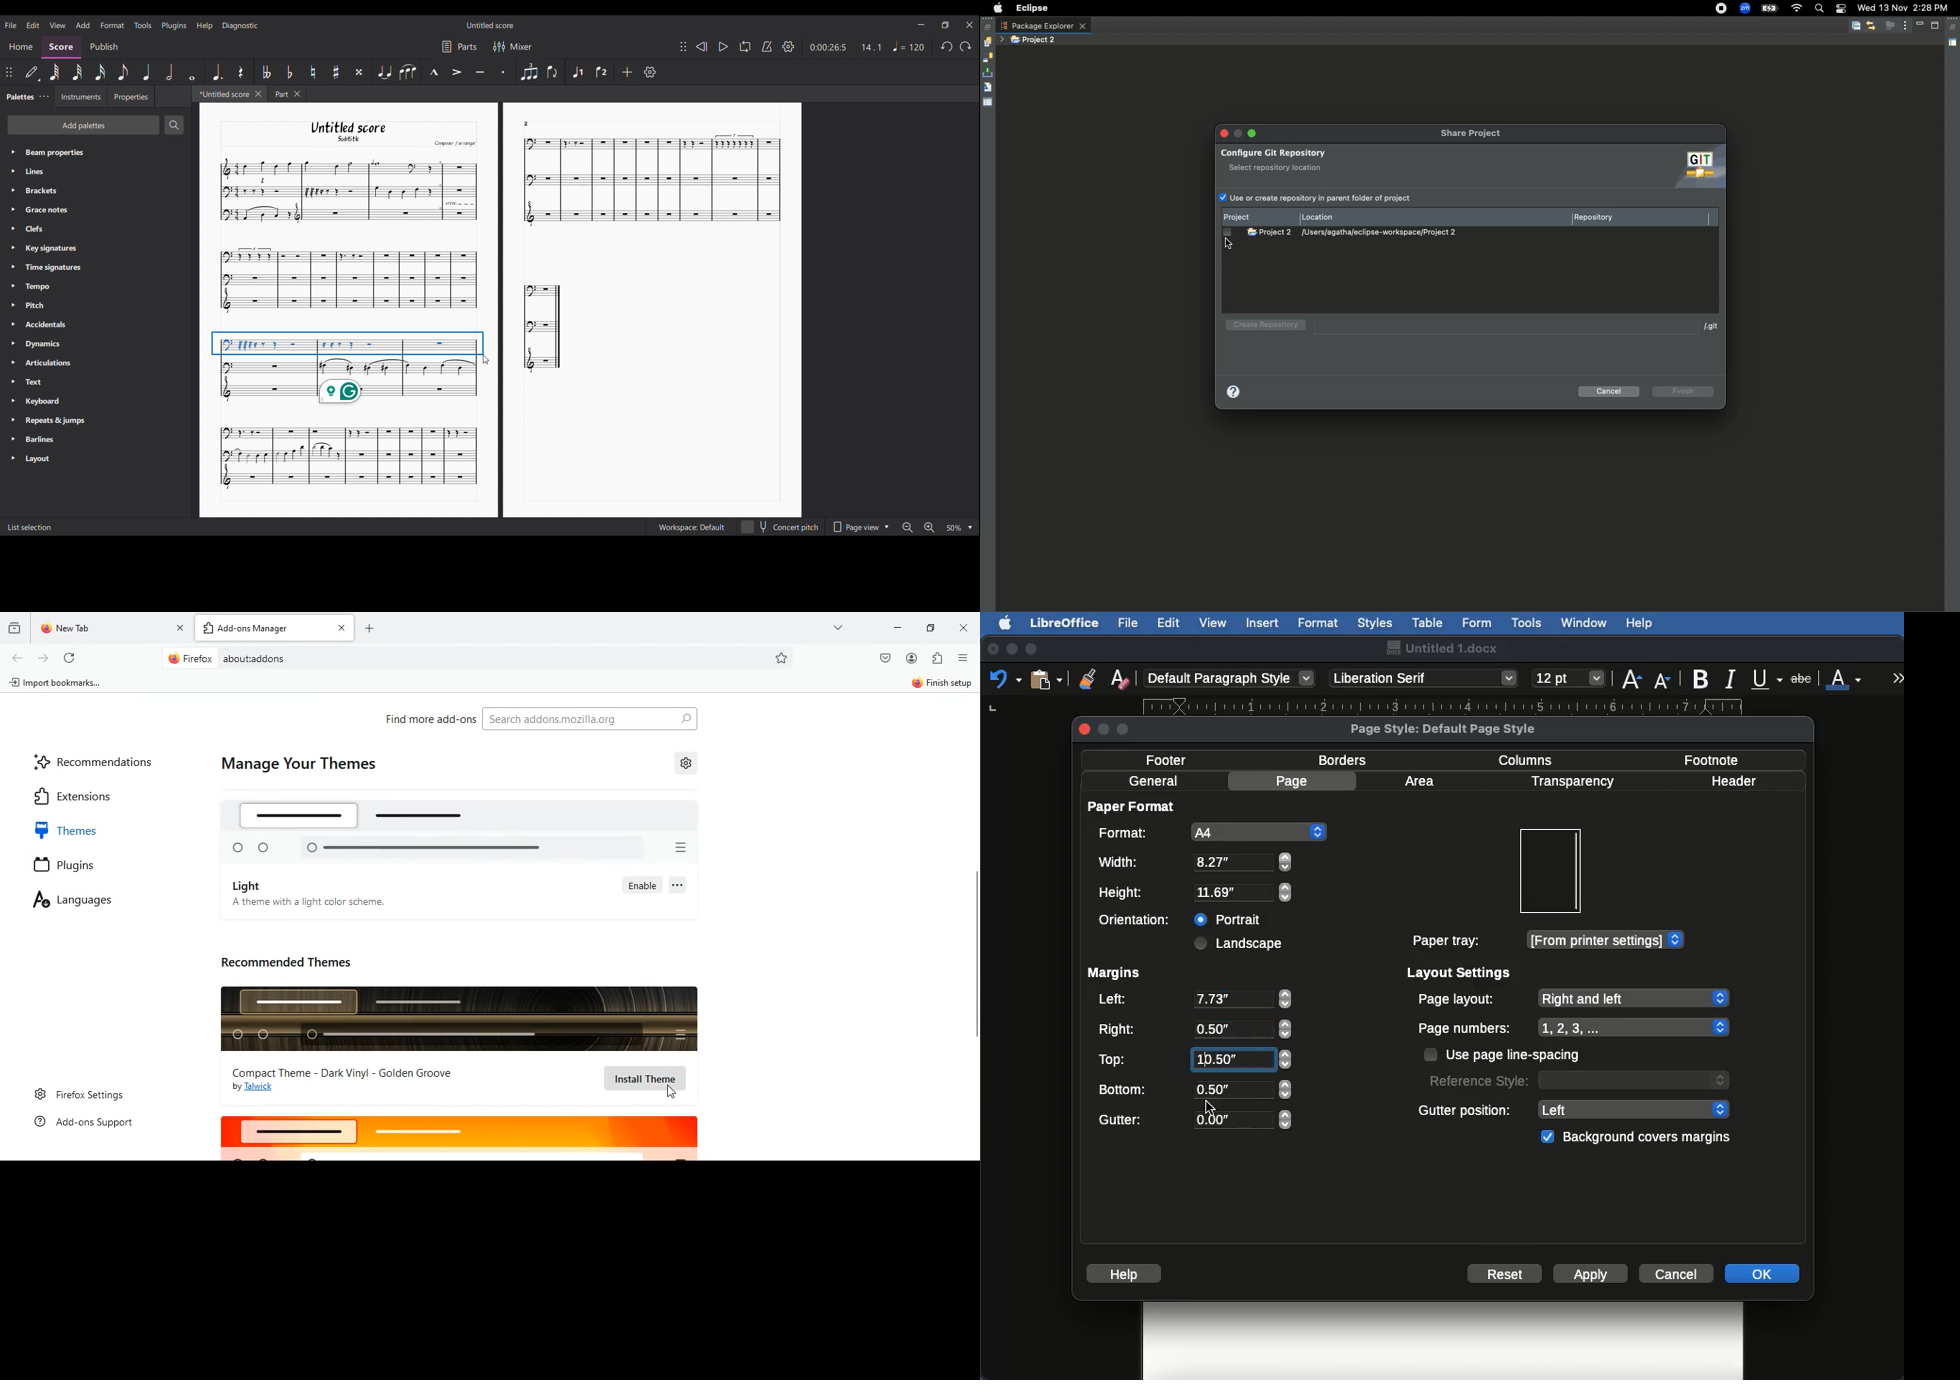 This screenshot has width=1960, height=1400. Describe the element at coordinates (267, 72) in the screenshot. I see `Toggle double flat` at that location.